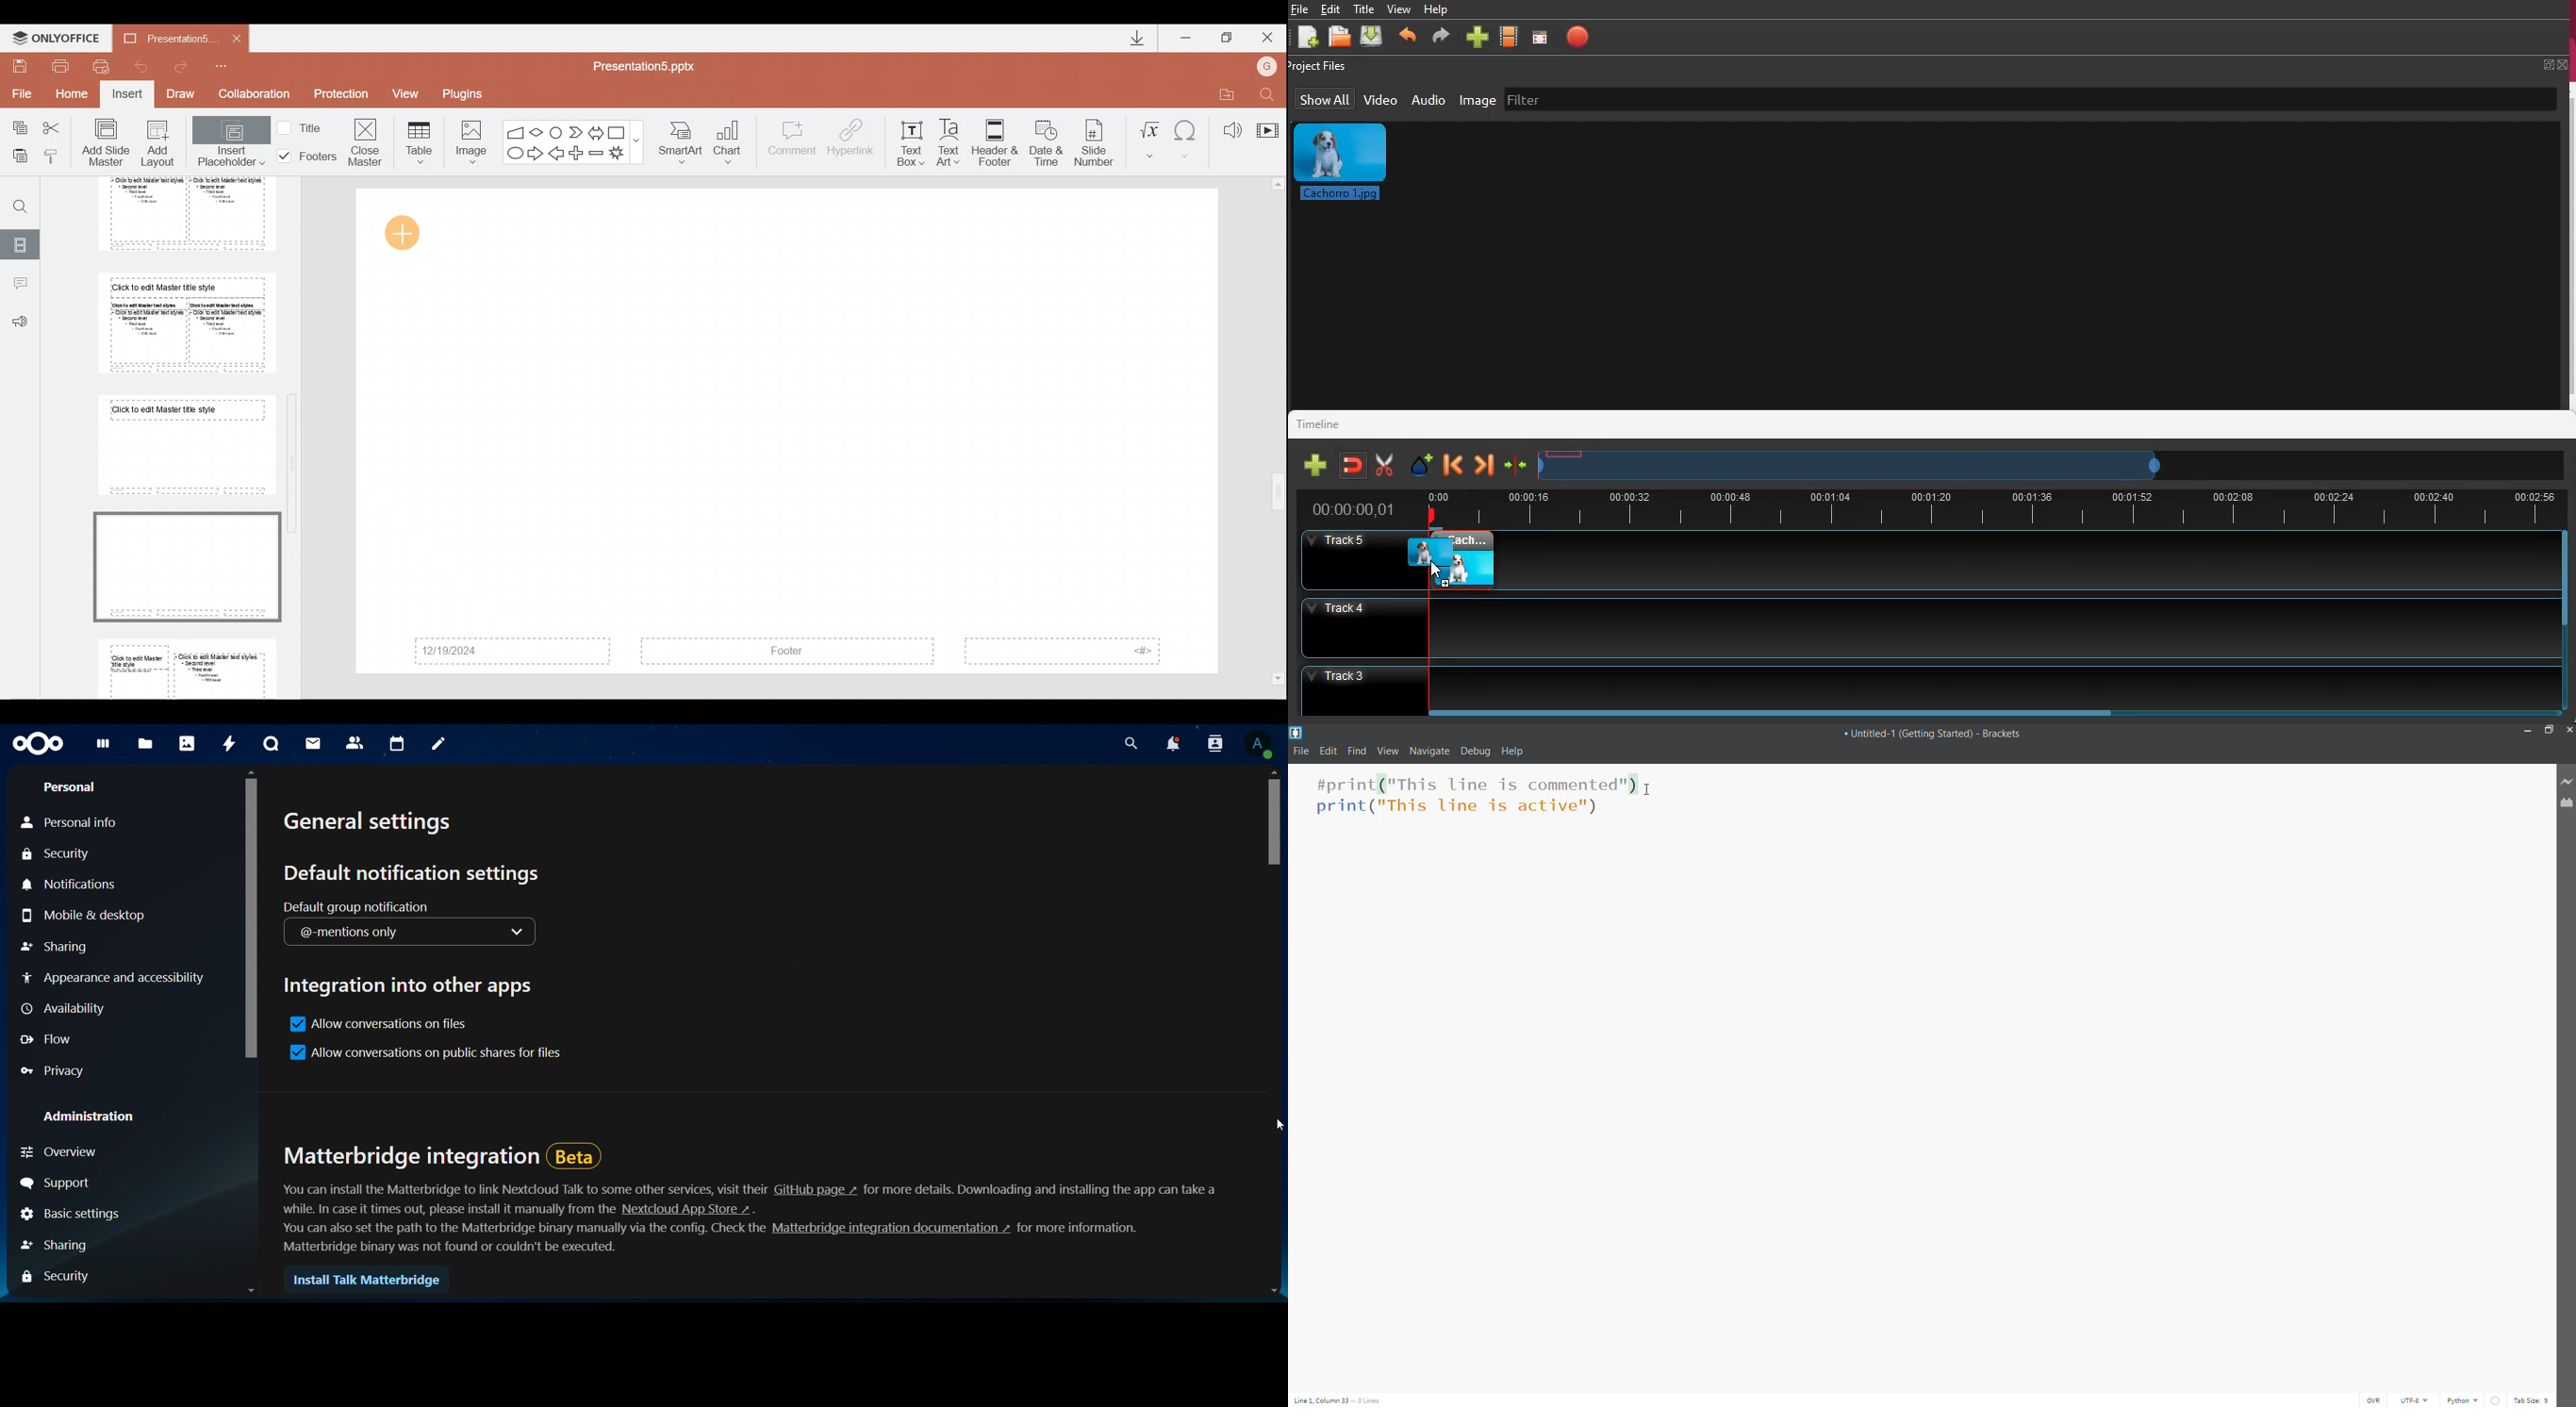 The height and width of the screenshot is (1428, 2576). Describe the element at coordinates (59, 855) in the screenshot. I see `security` at that location.